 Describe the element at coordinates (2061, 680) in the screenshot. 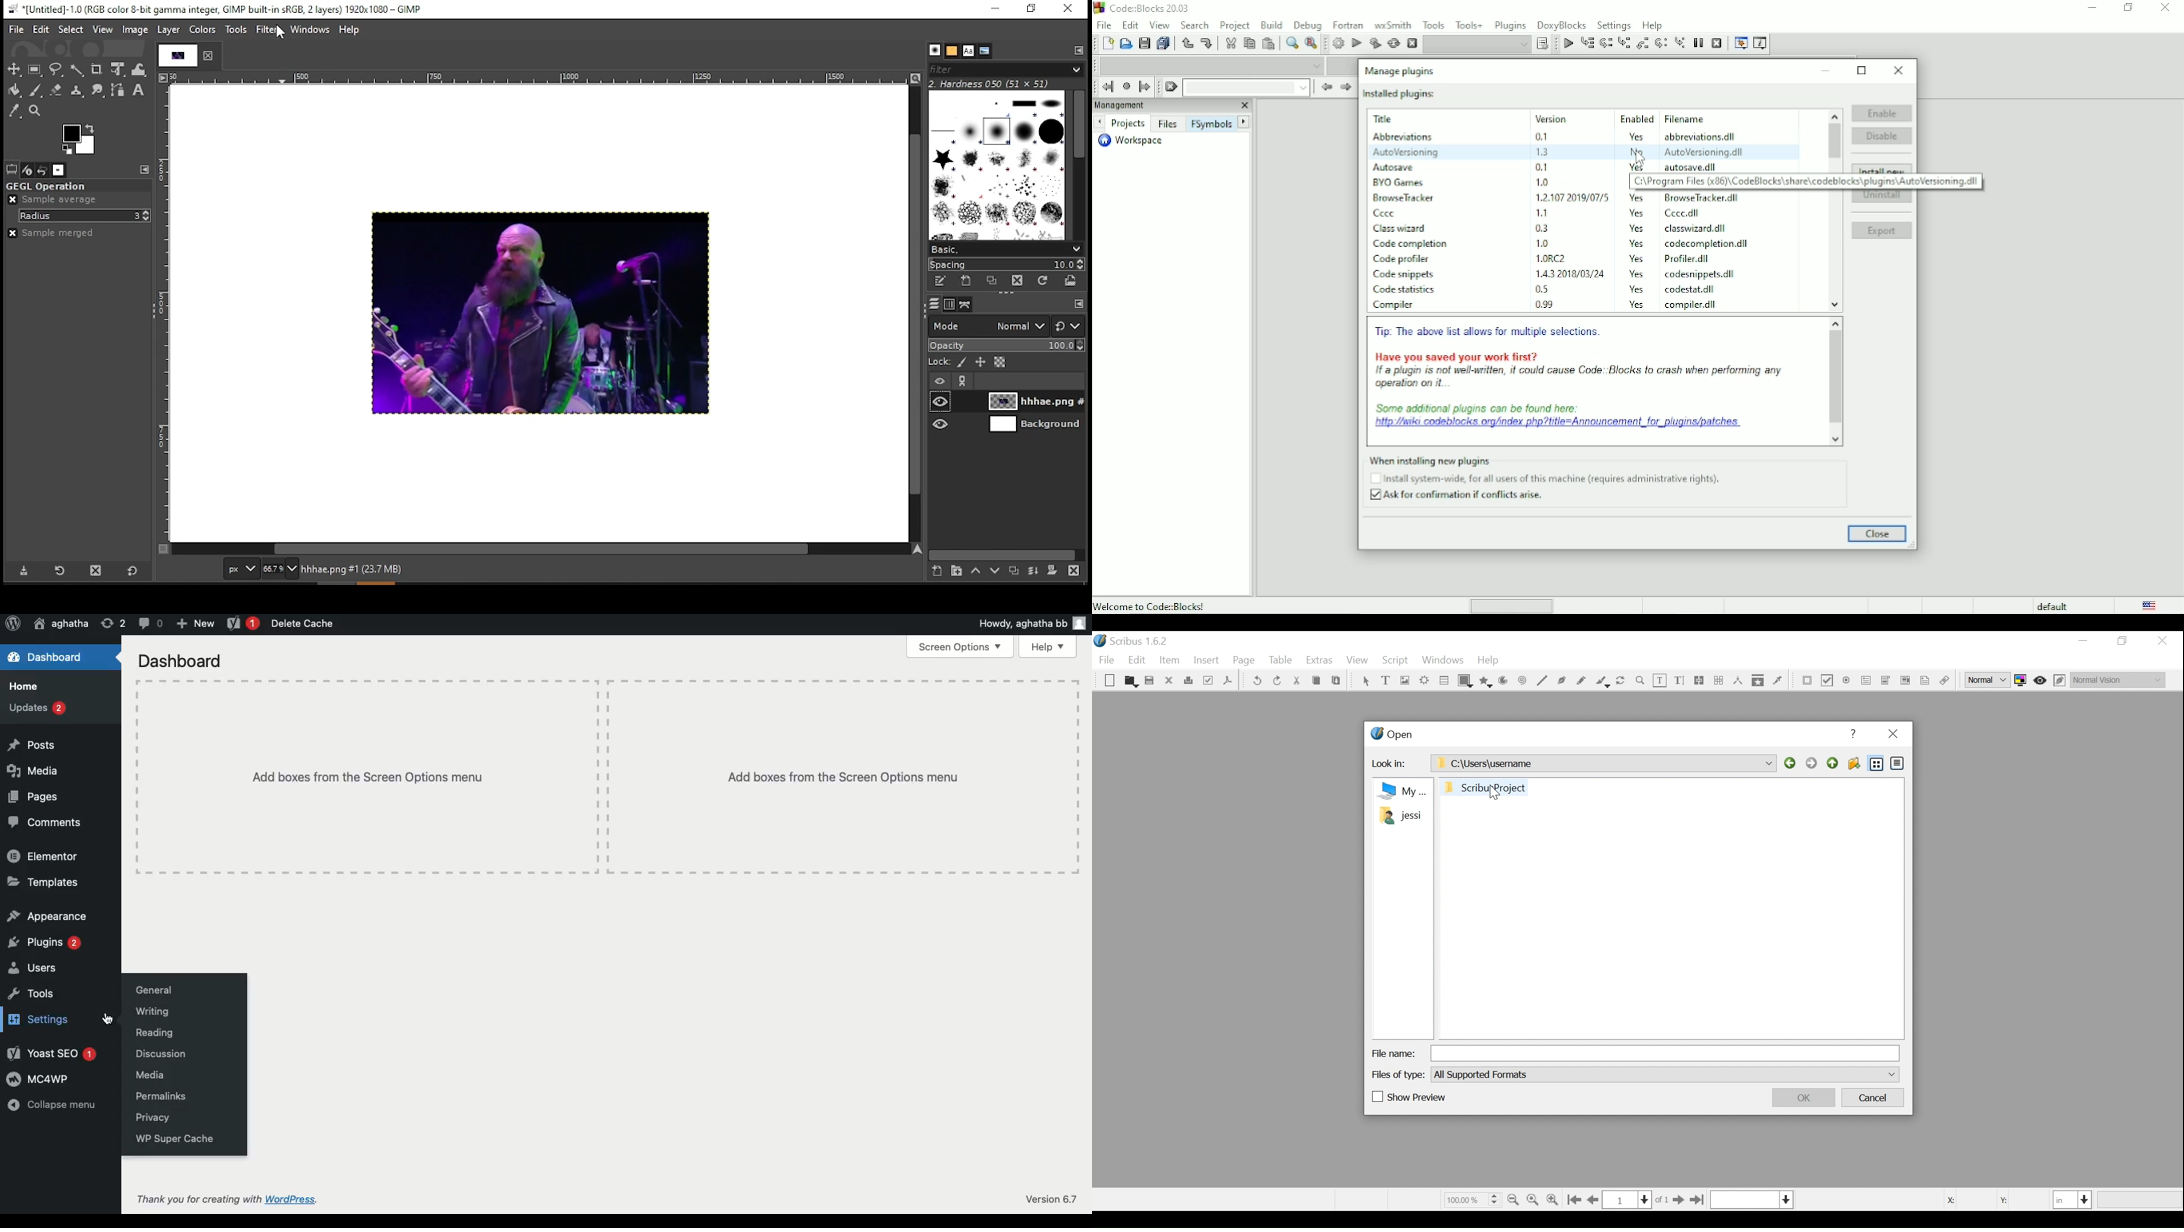

I see `Edit in Preview mode` at that location.